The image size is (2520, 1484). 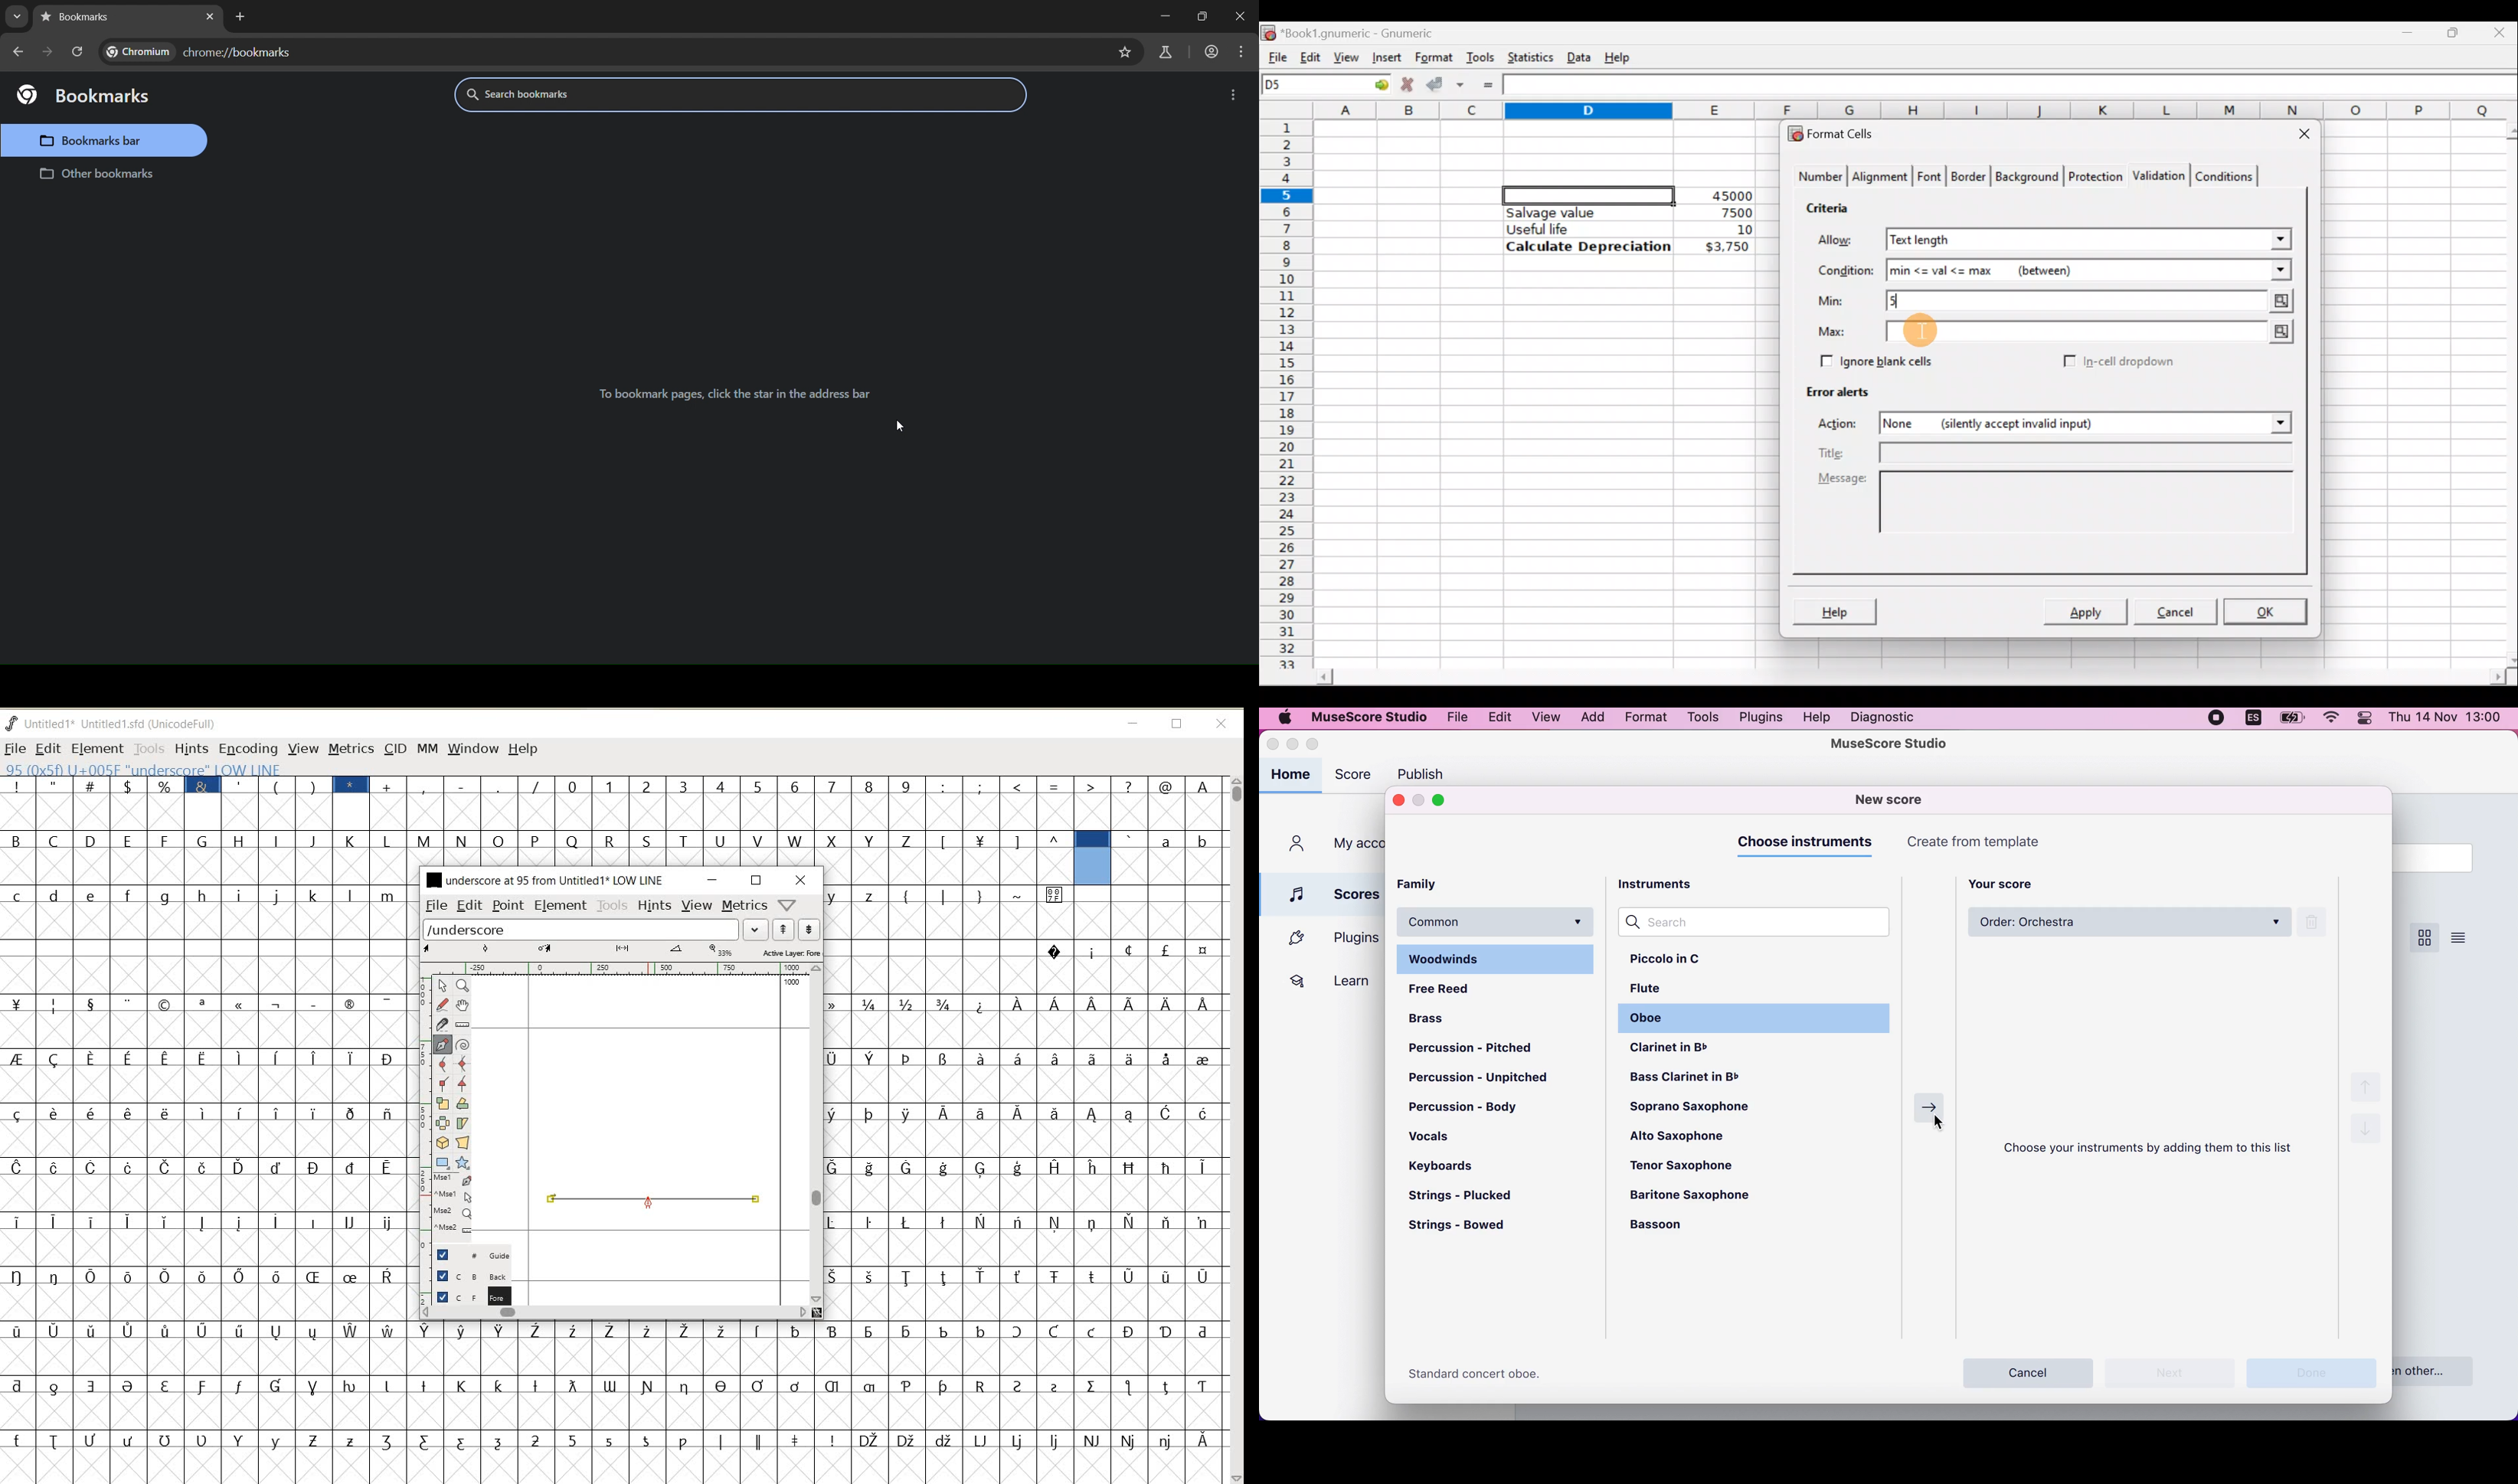 What do you see at coordinates (1480, 56) in the screenshot?
I see `Tools` at bounding box center [1480, 56].